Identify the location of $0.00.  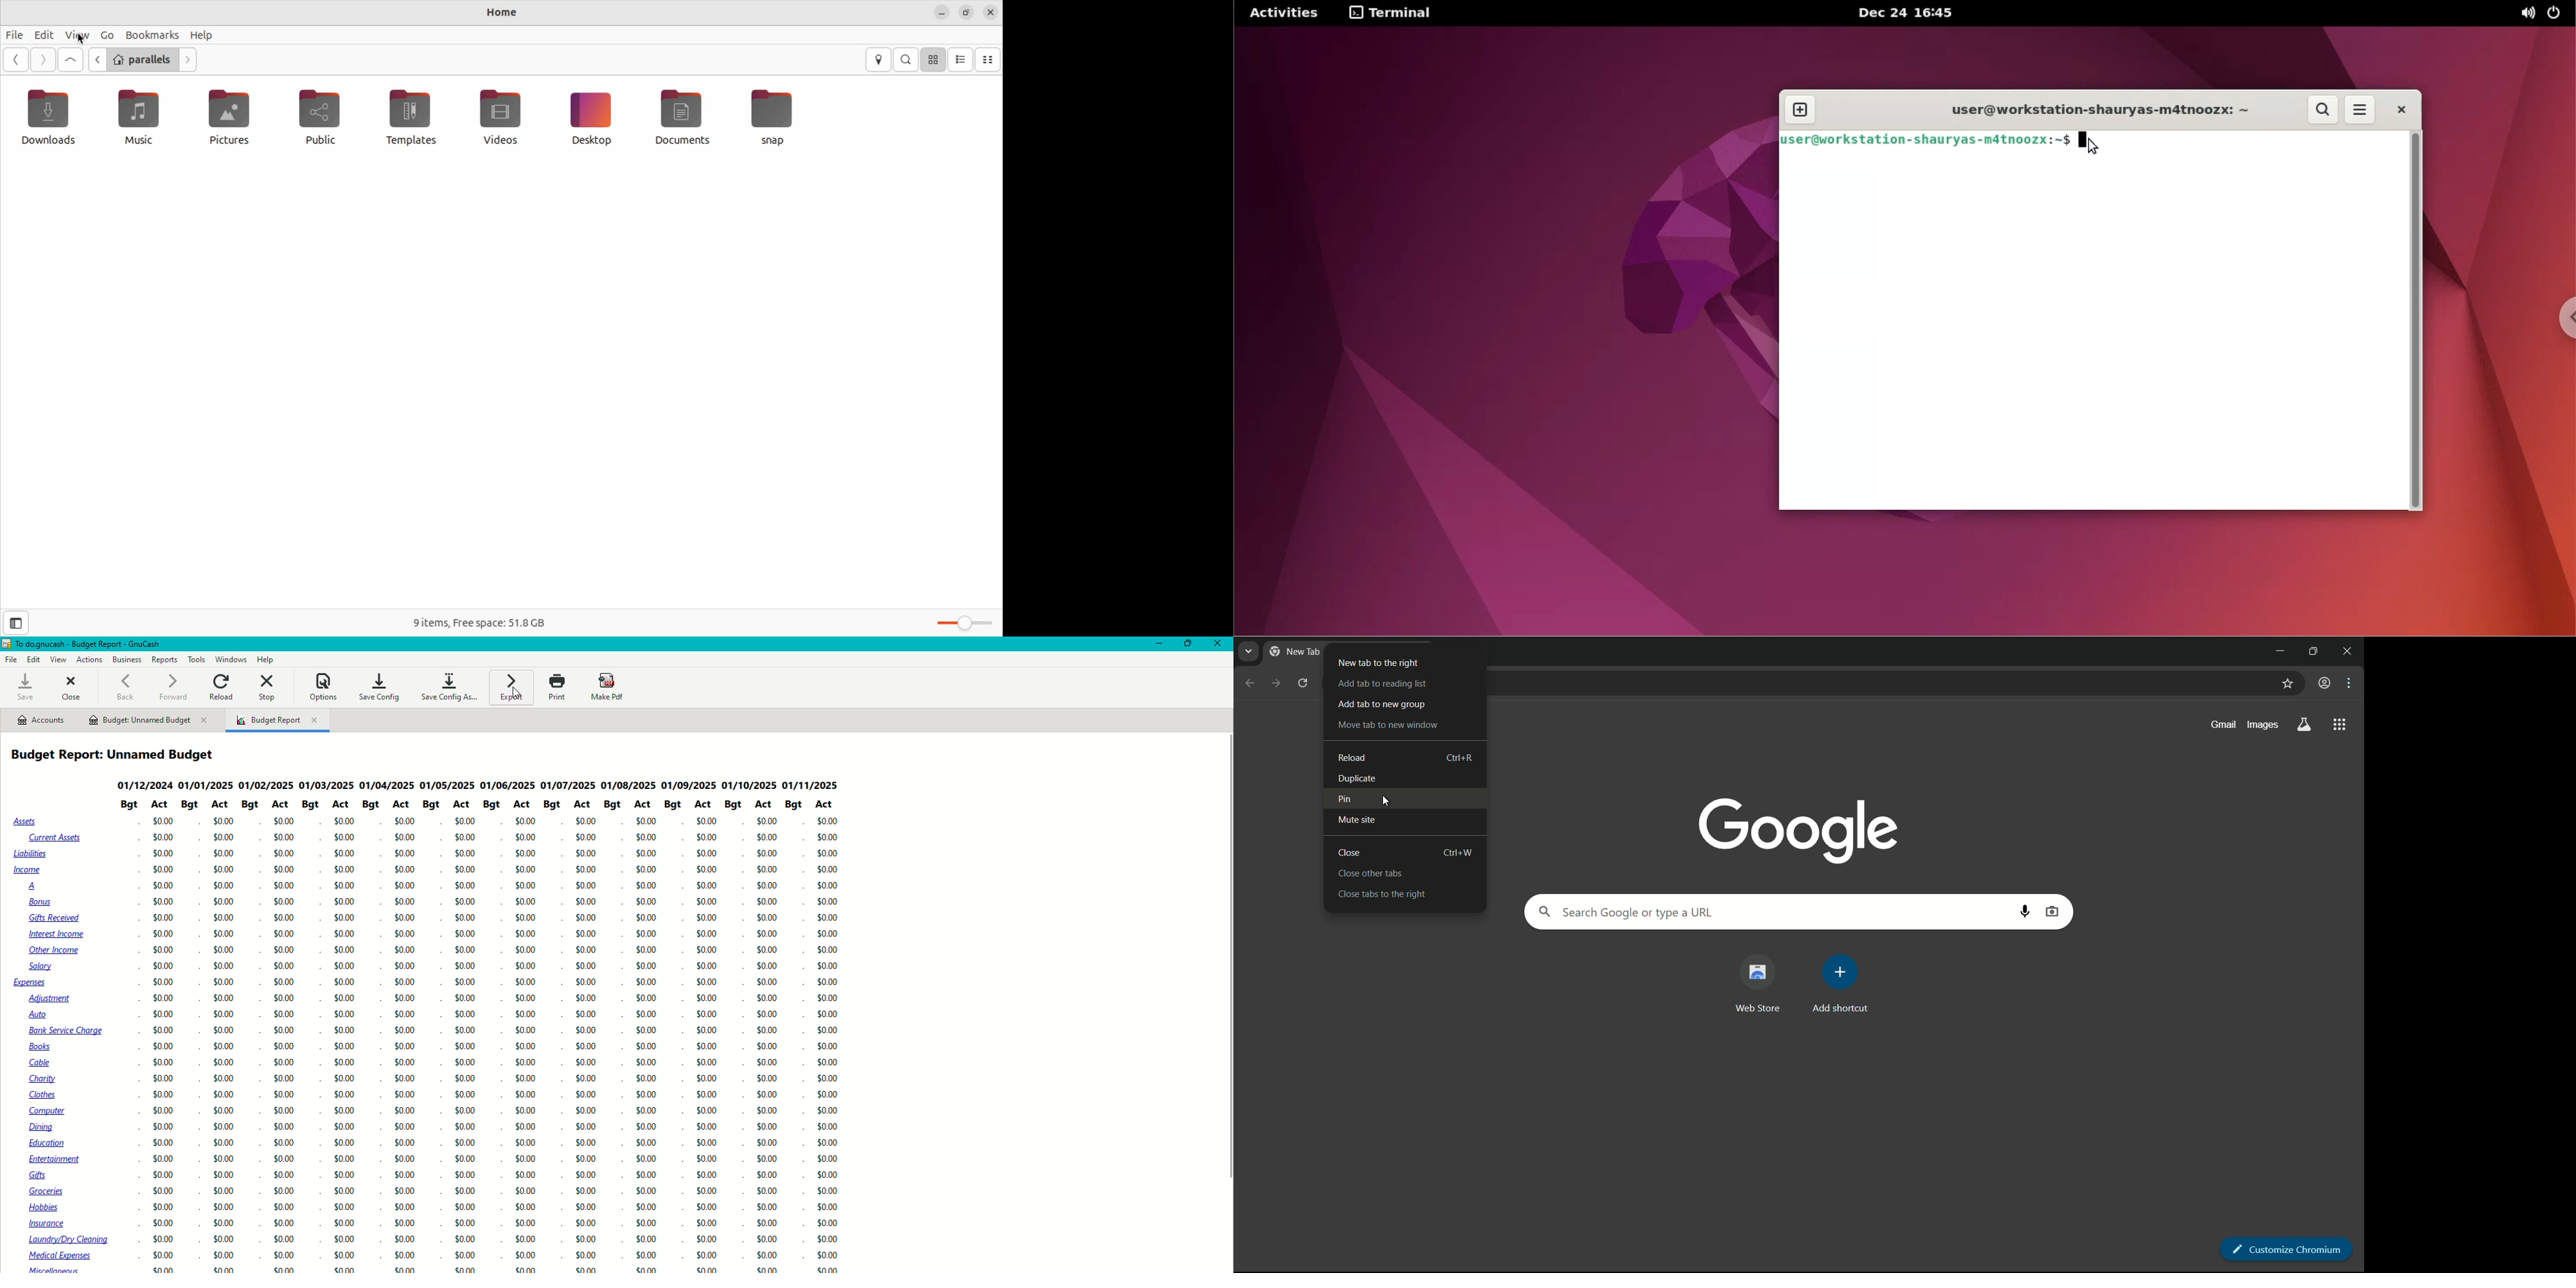
(339, 836).